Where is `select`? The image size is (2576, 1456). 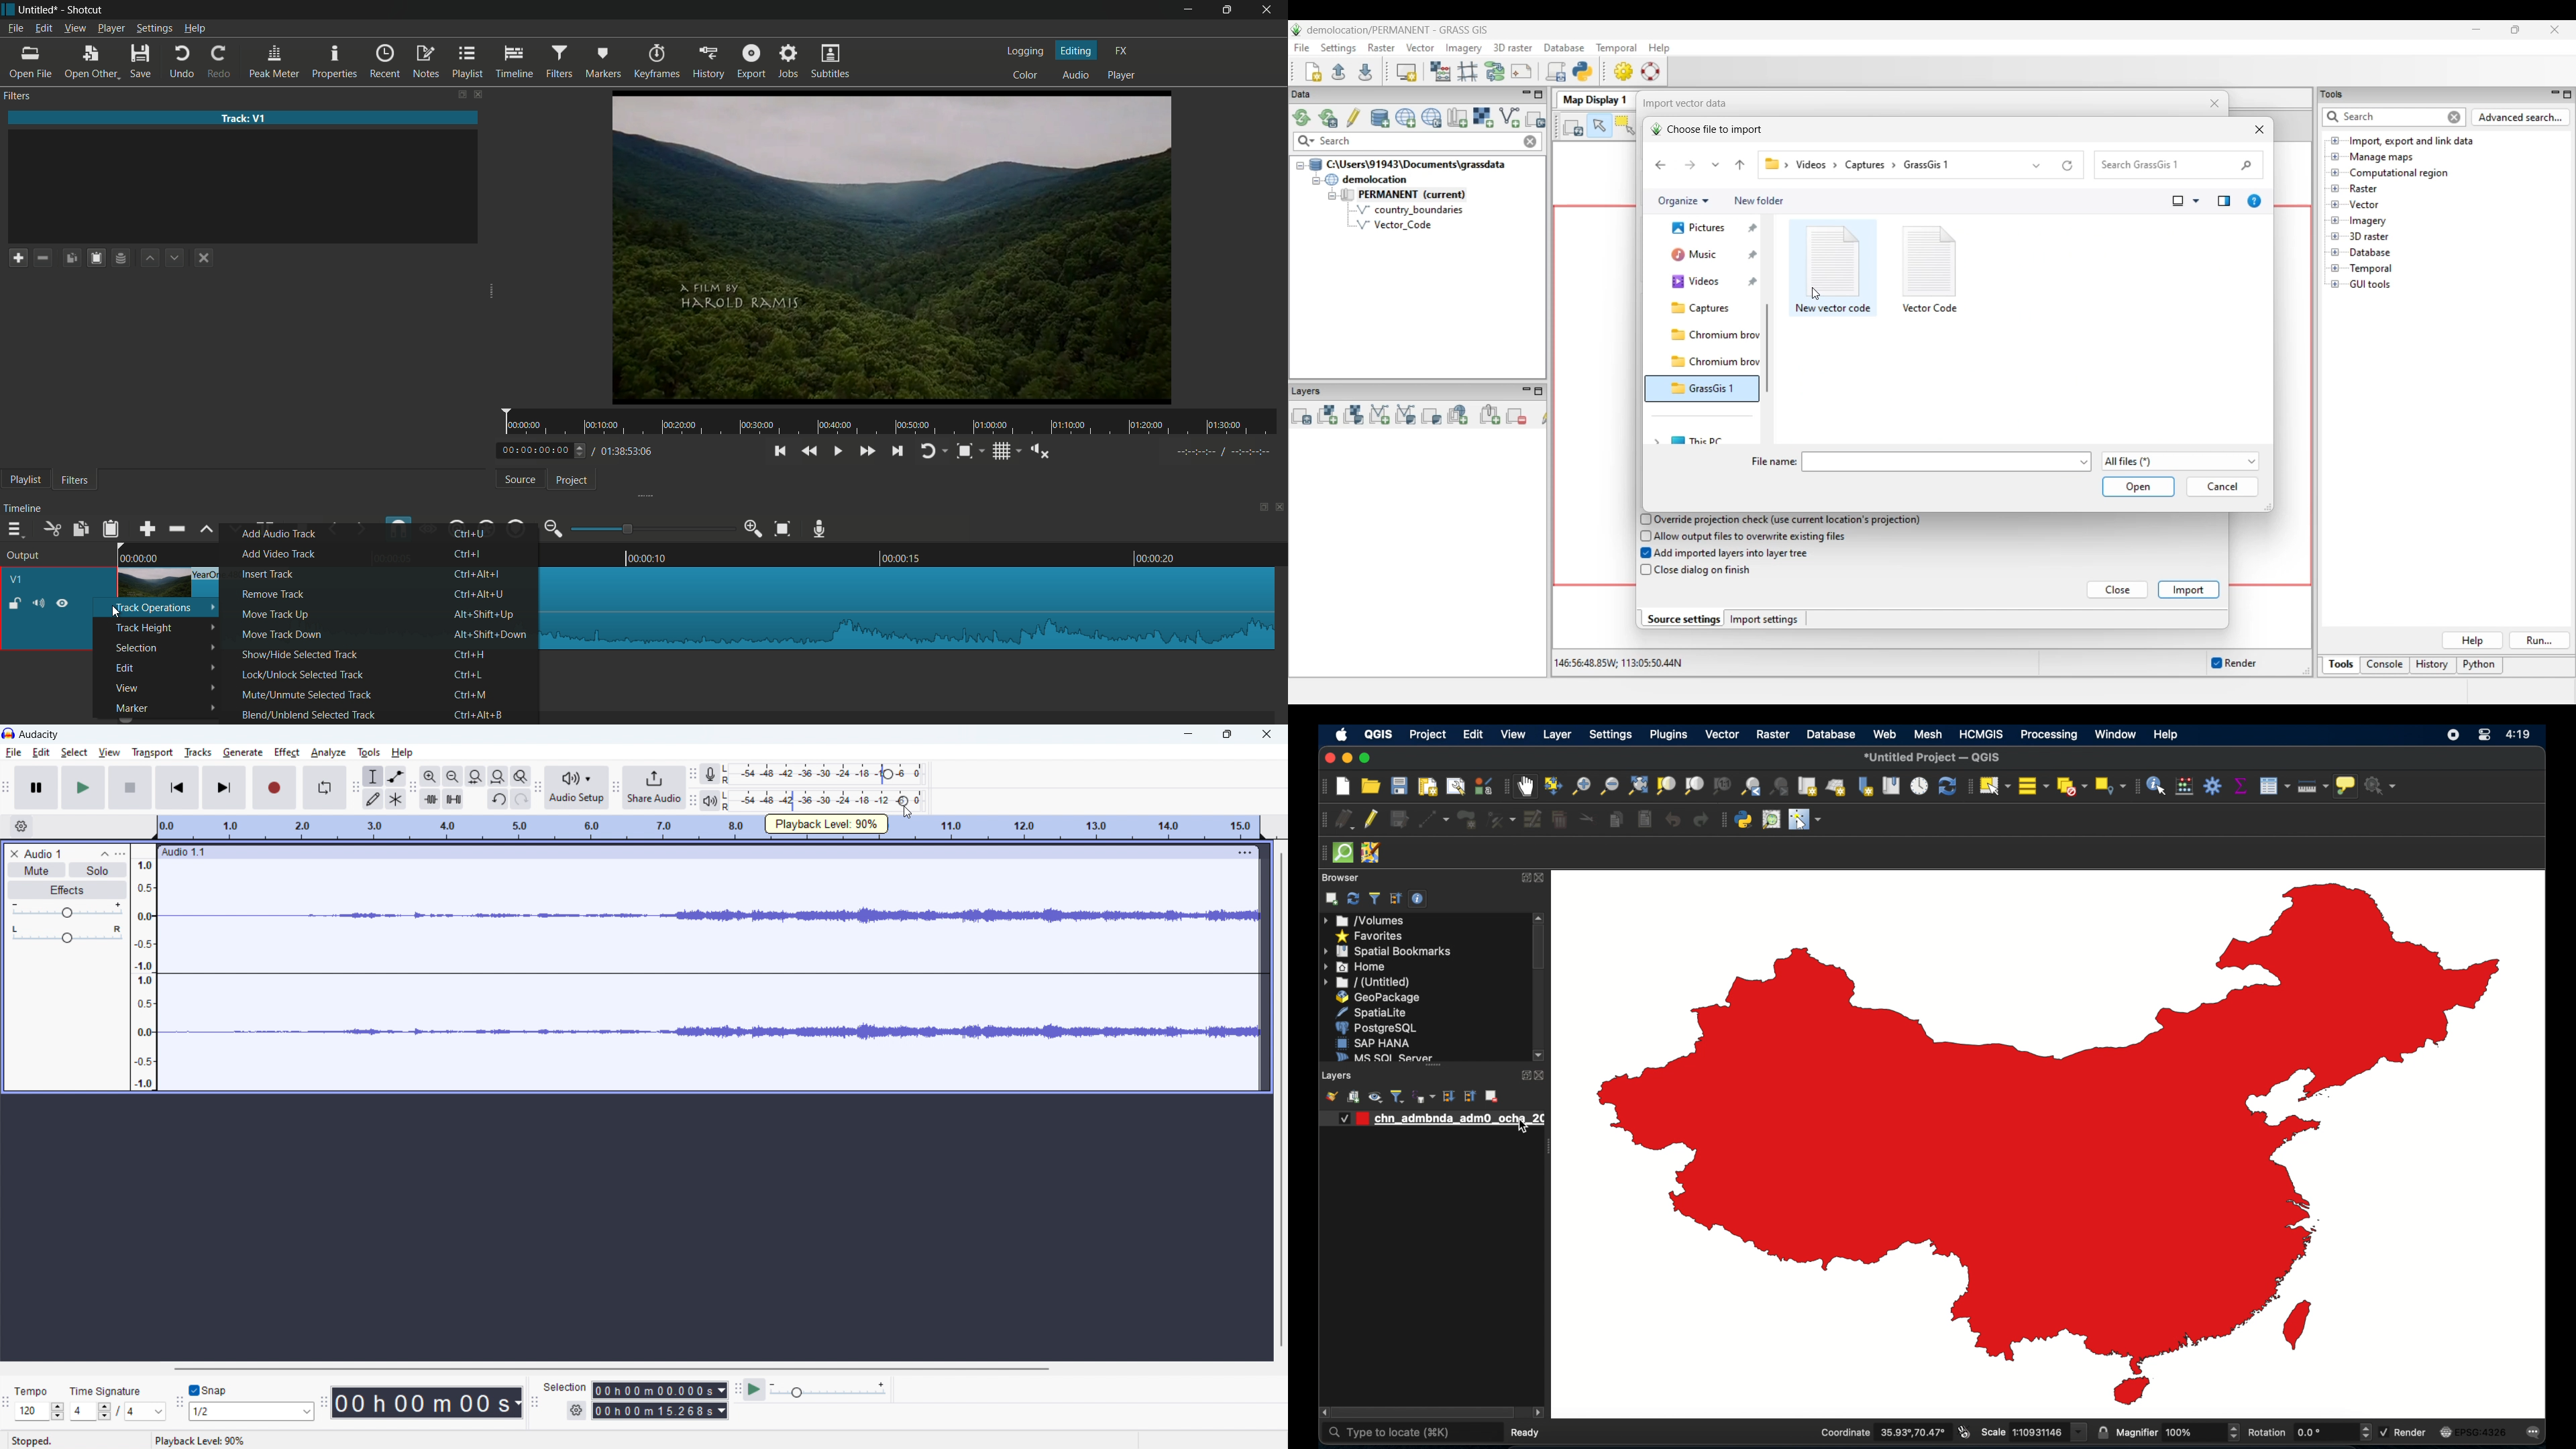 select is located at coordinates (74, 752).